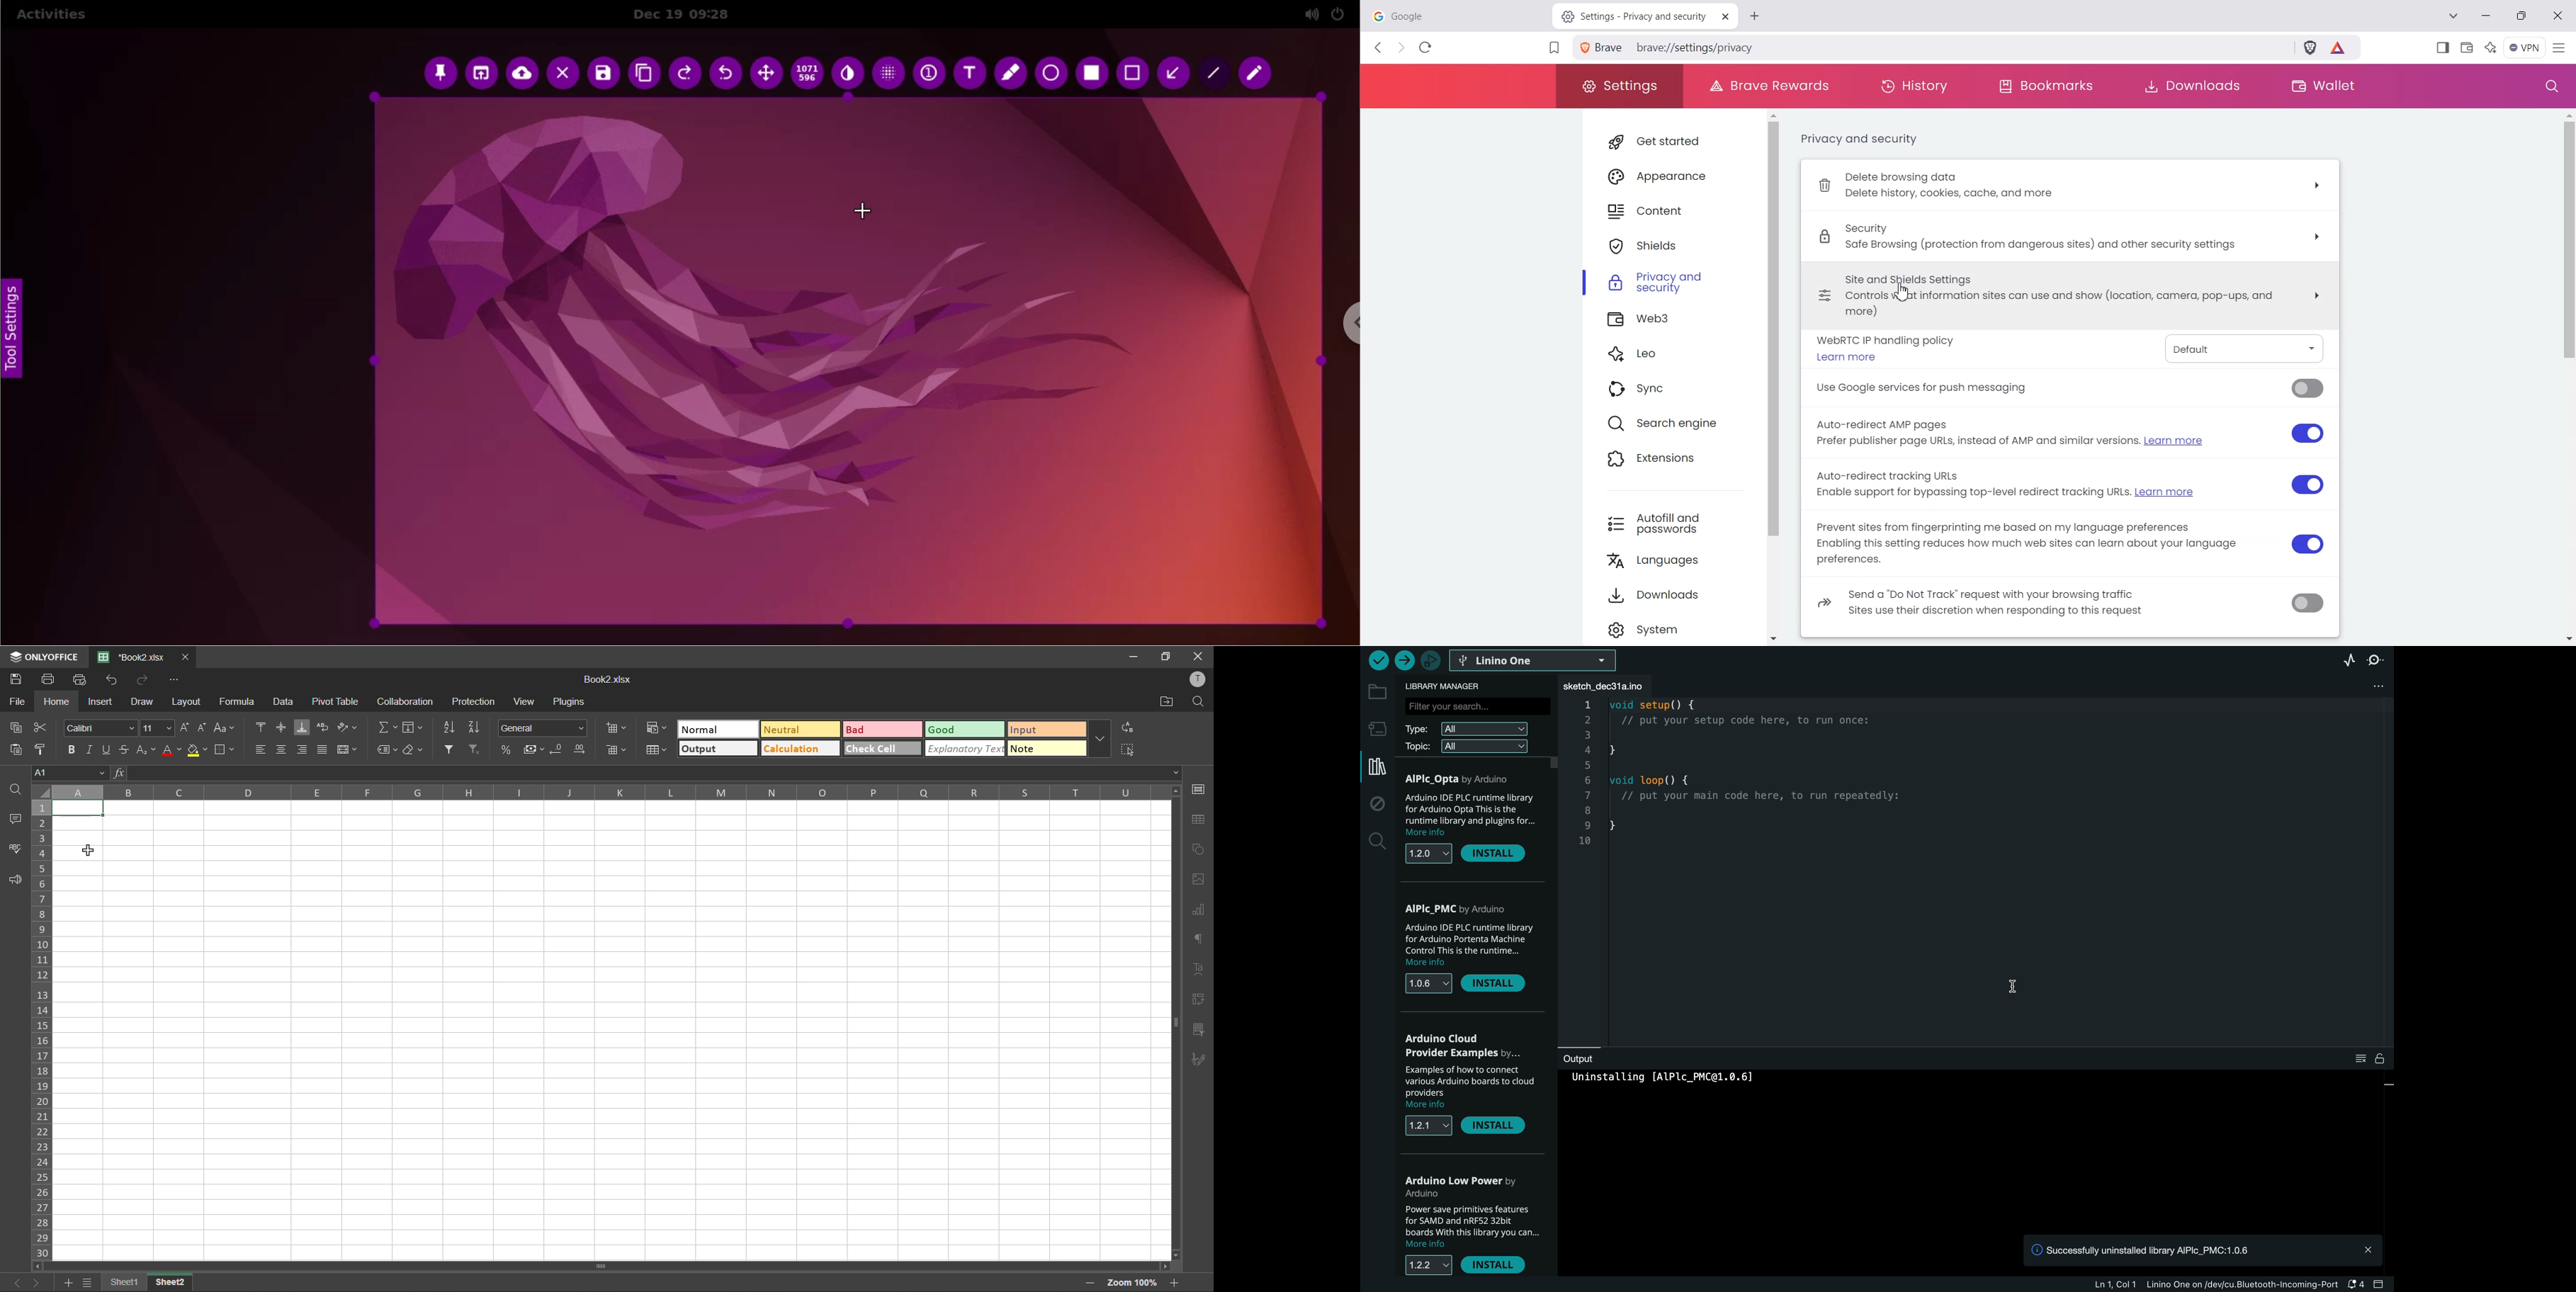  What do you see at coordinates (19, 750) in the screenshot?
I see `paste` at bounding box center [19, 750].